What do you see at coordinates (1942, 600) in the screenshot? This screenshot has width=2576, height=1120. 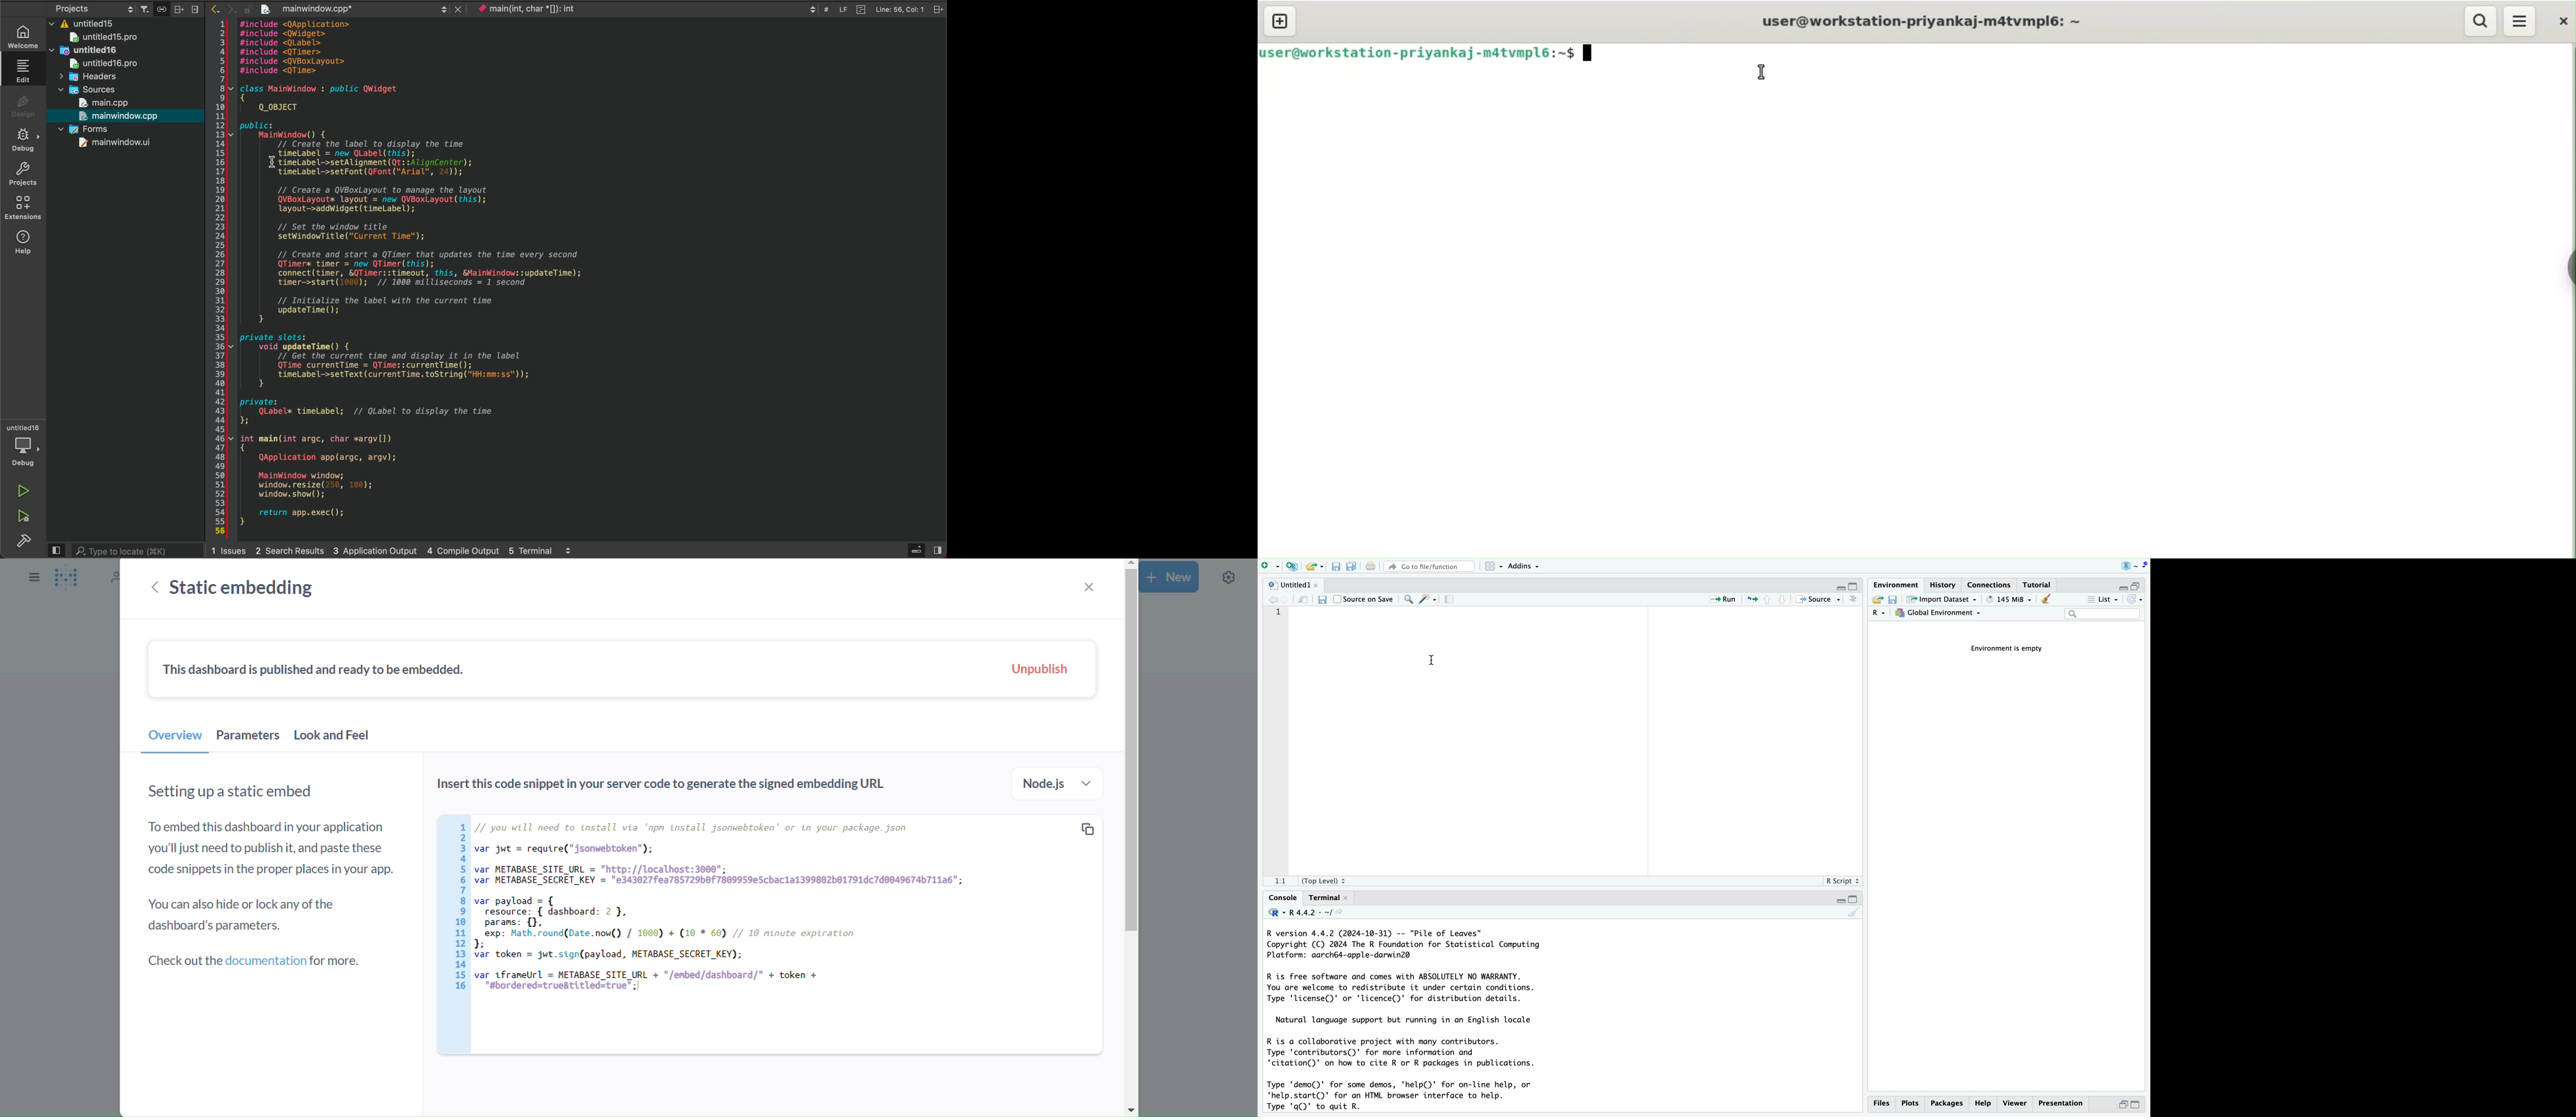 I see `import dataset` at bounding box center [1942, 600].